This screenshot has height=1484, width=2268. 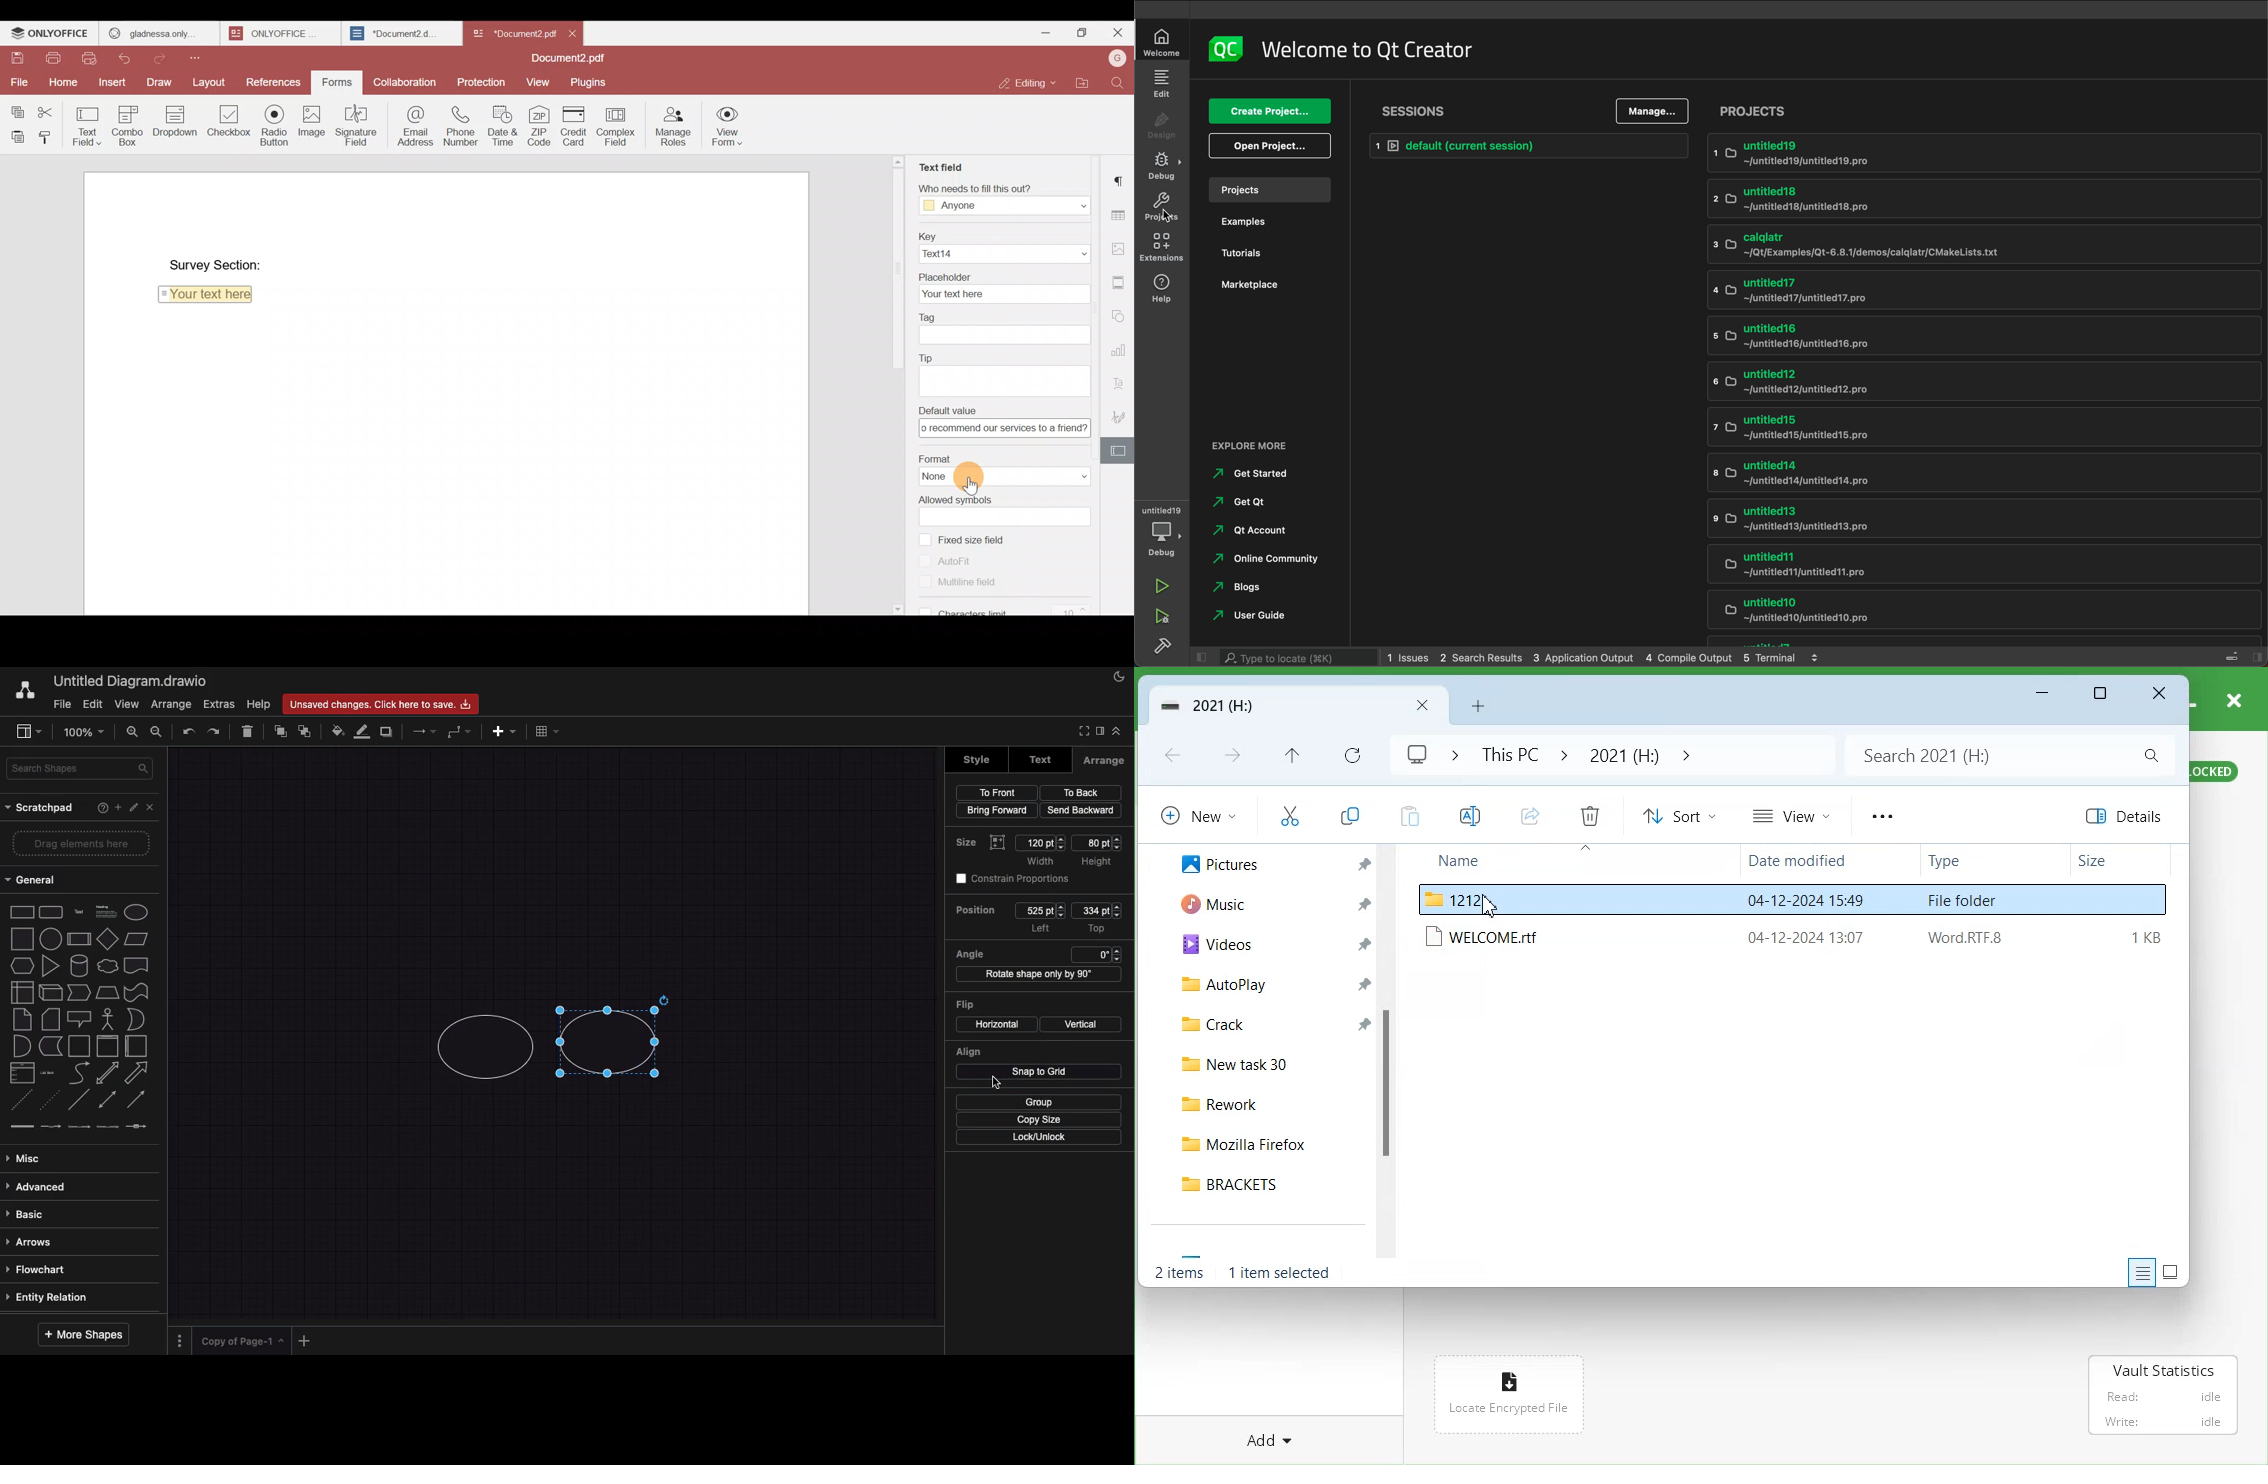 What do you see at coordinates (1006, 410) in the screenshot?
I see `Default value` at bounding box center [1006, 410].